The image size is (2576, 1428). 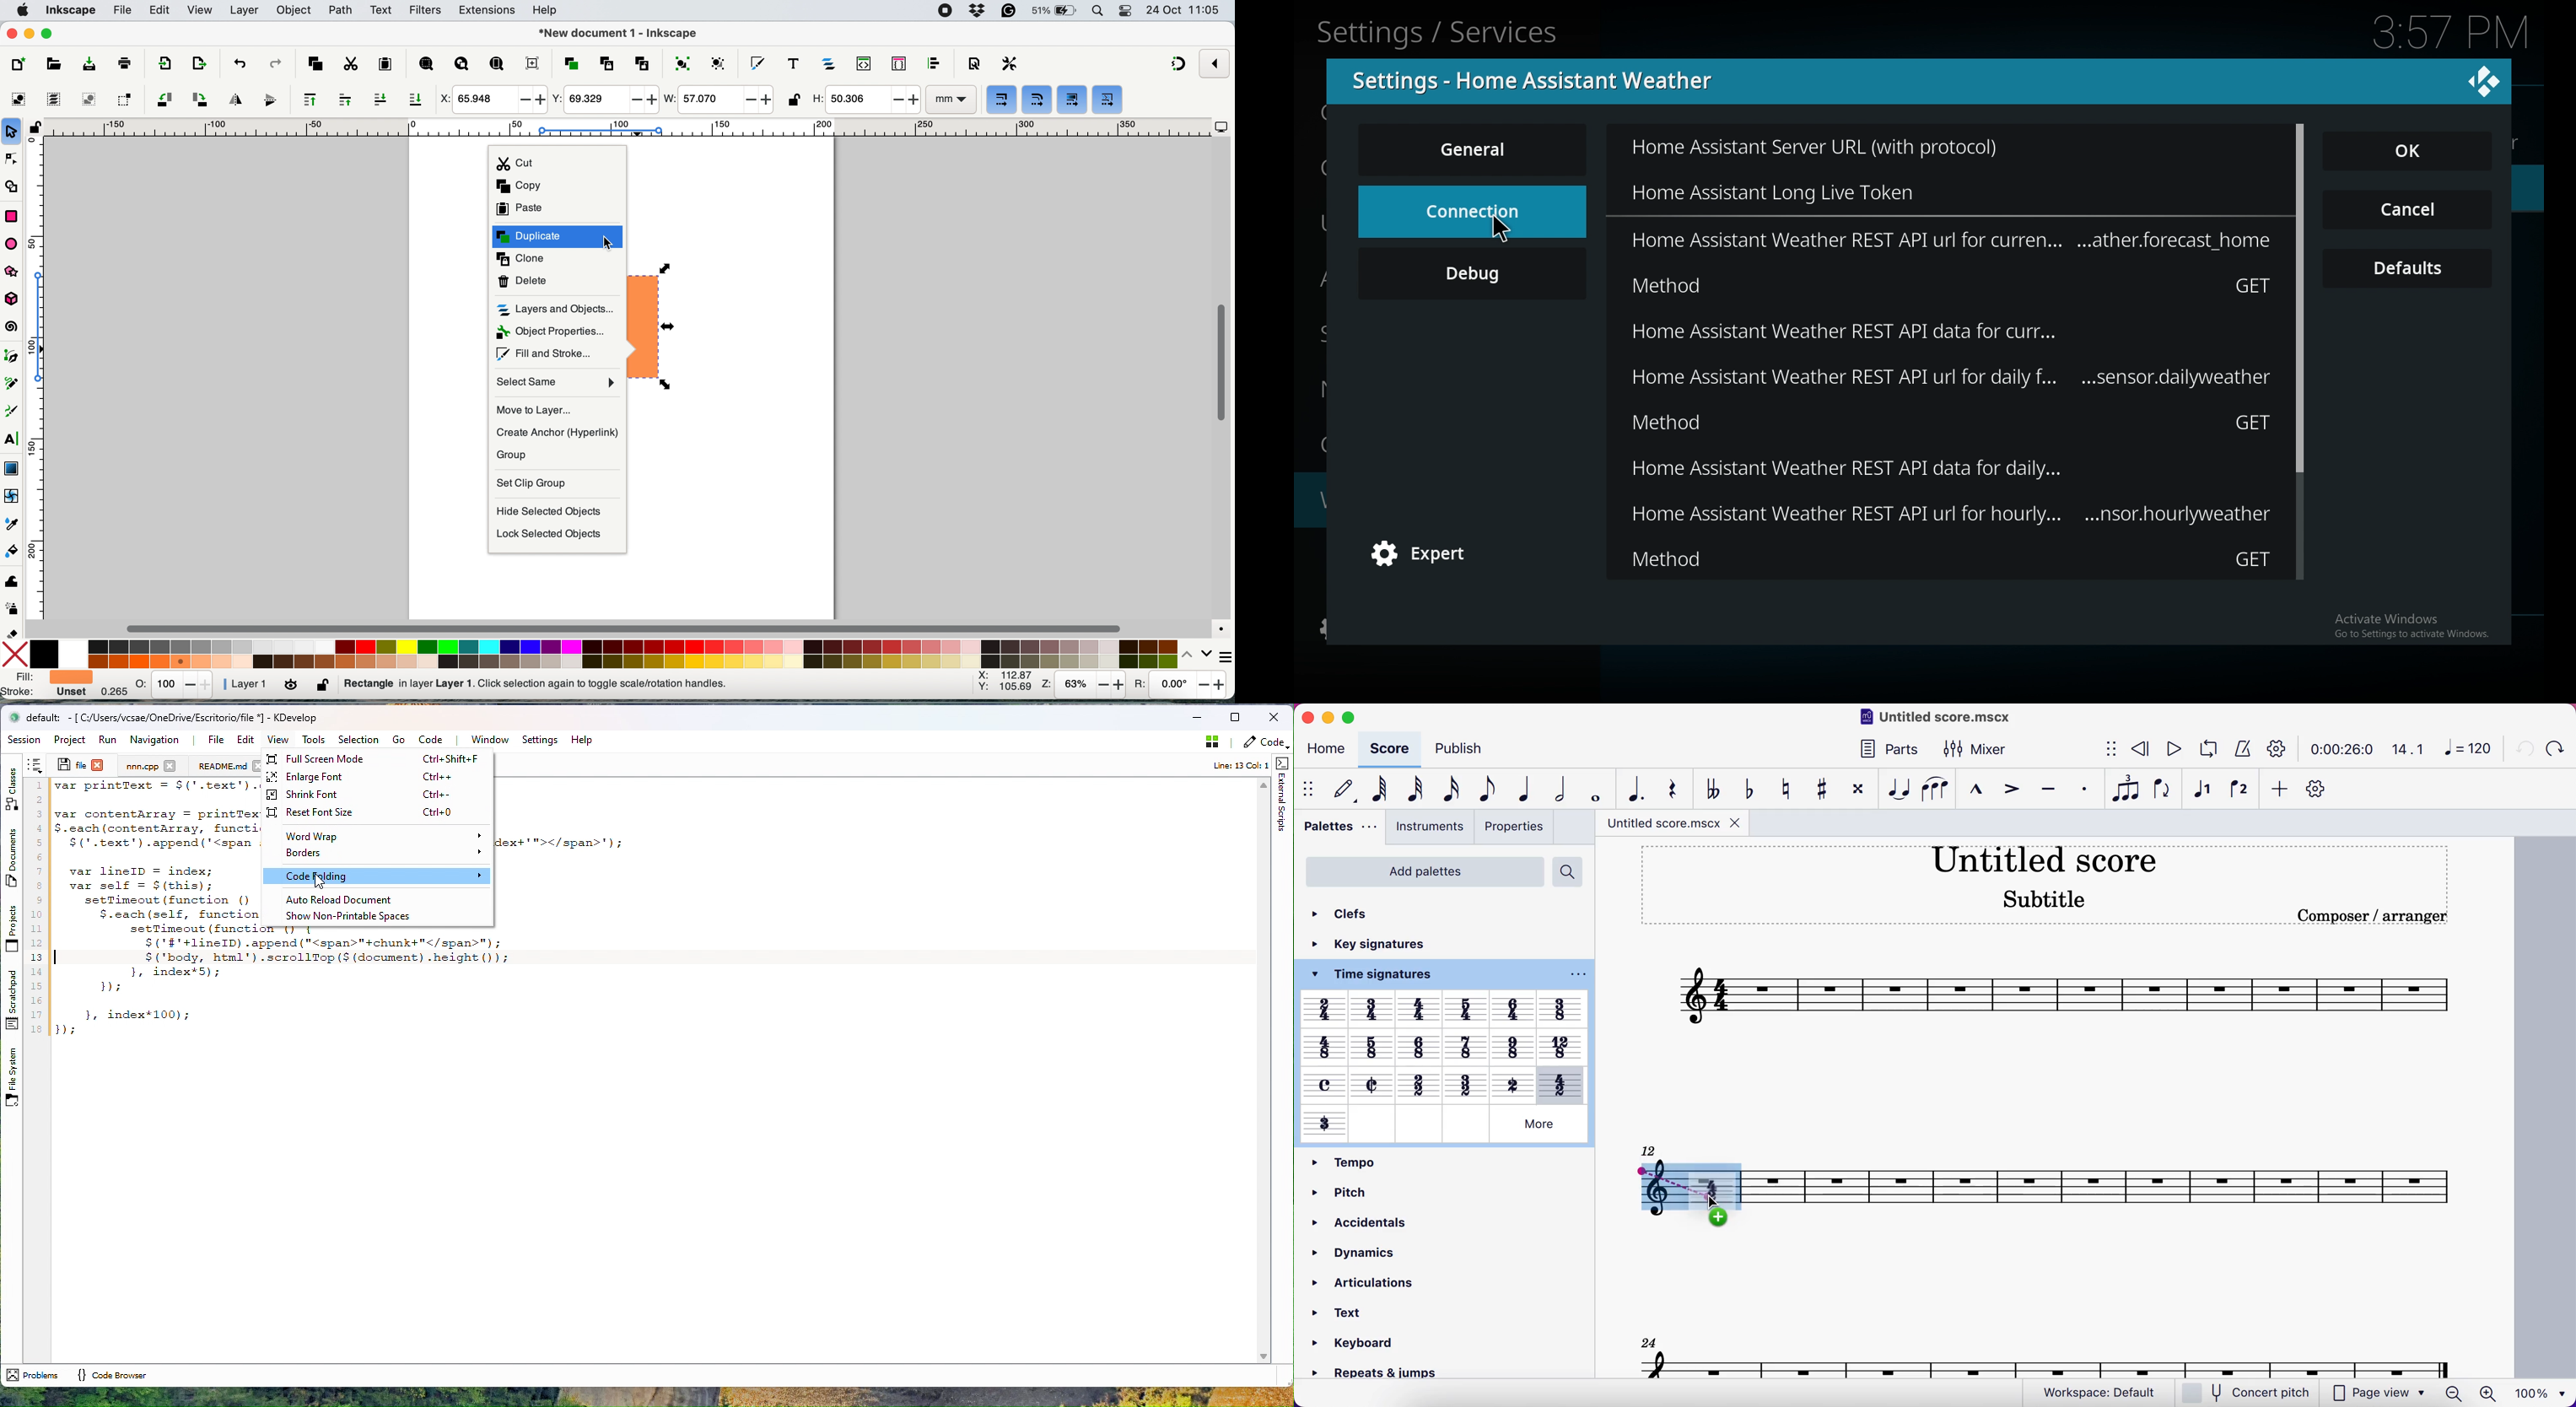 I want to click on pitch, so click(x=1355, y=1189).